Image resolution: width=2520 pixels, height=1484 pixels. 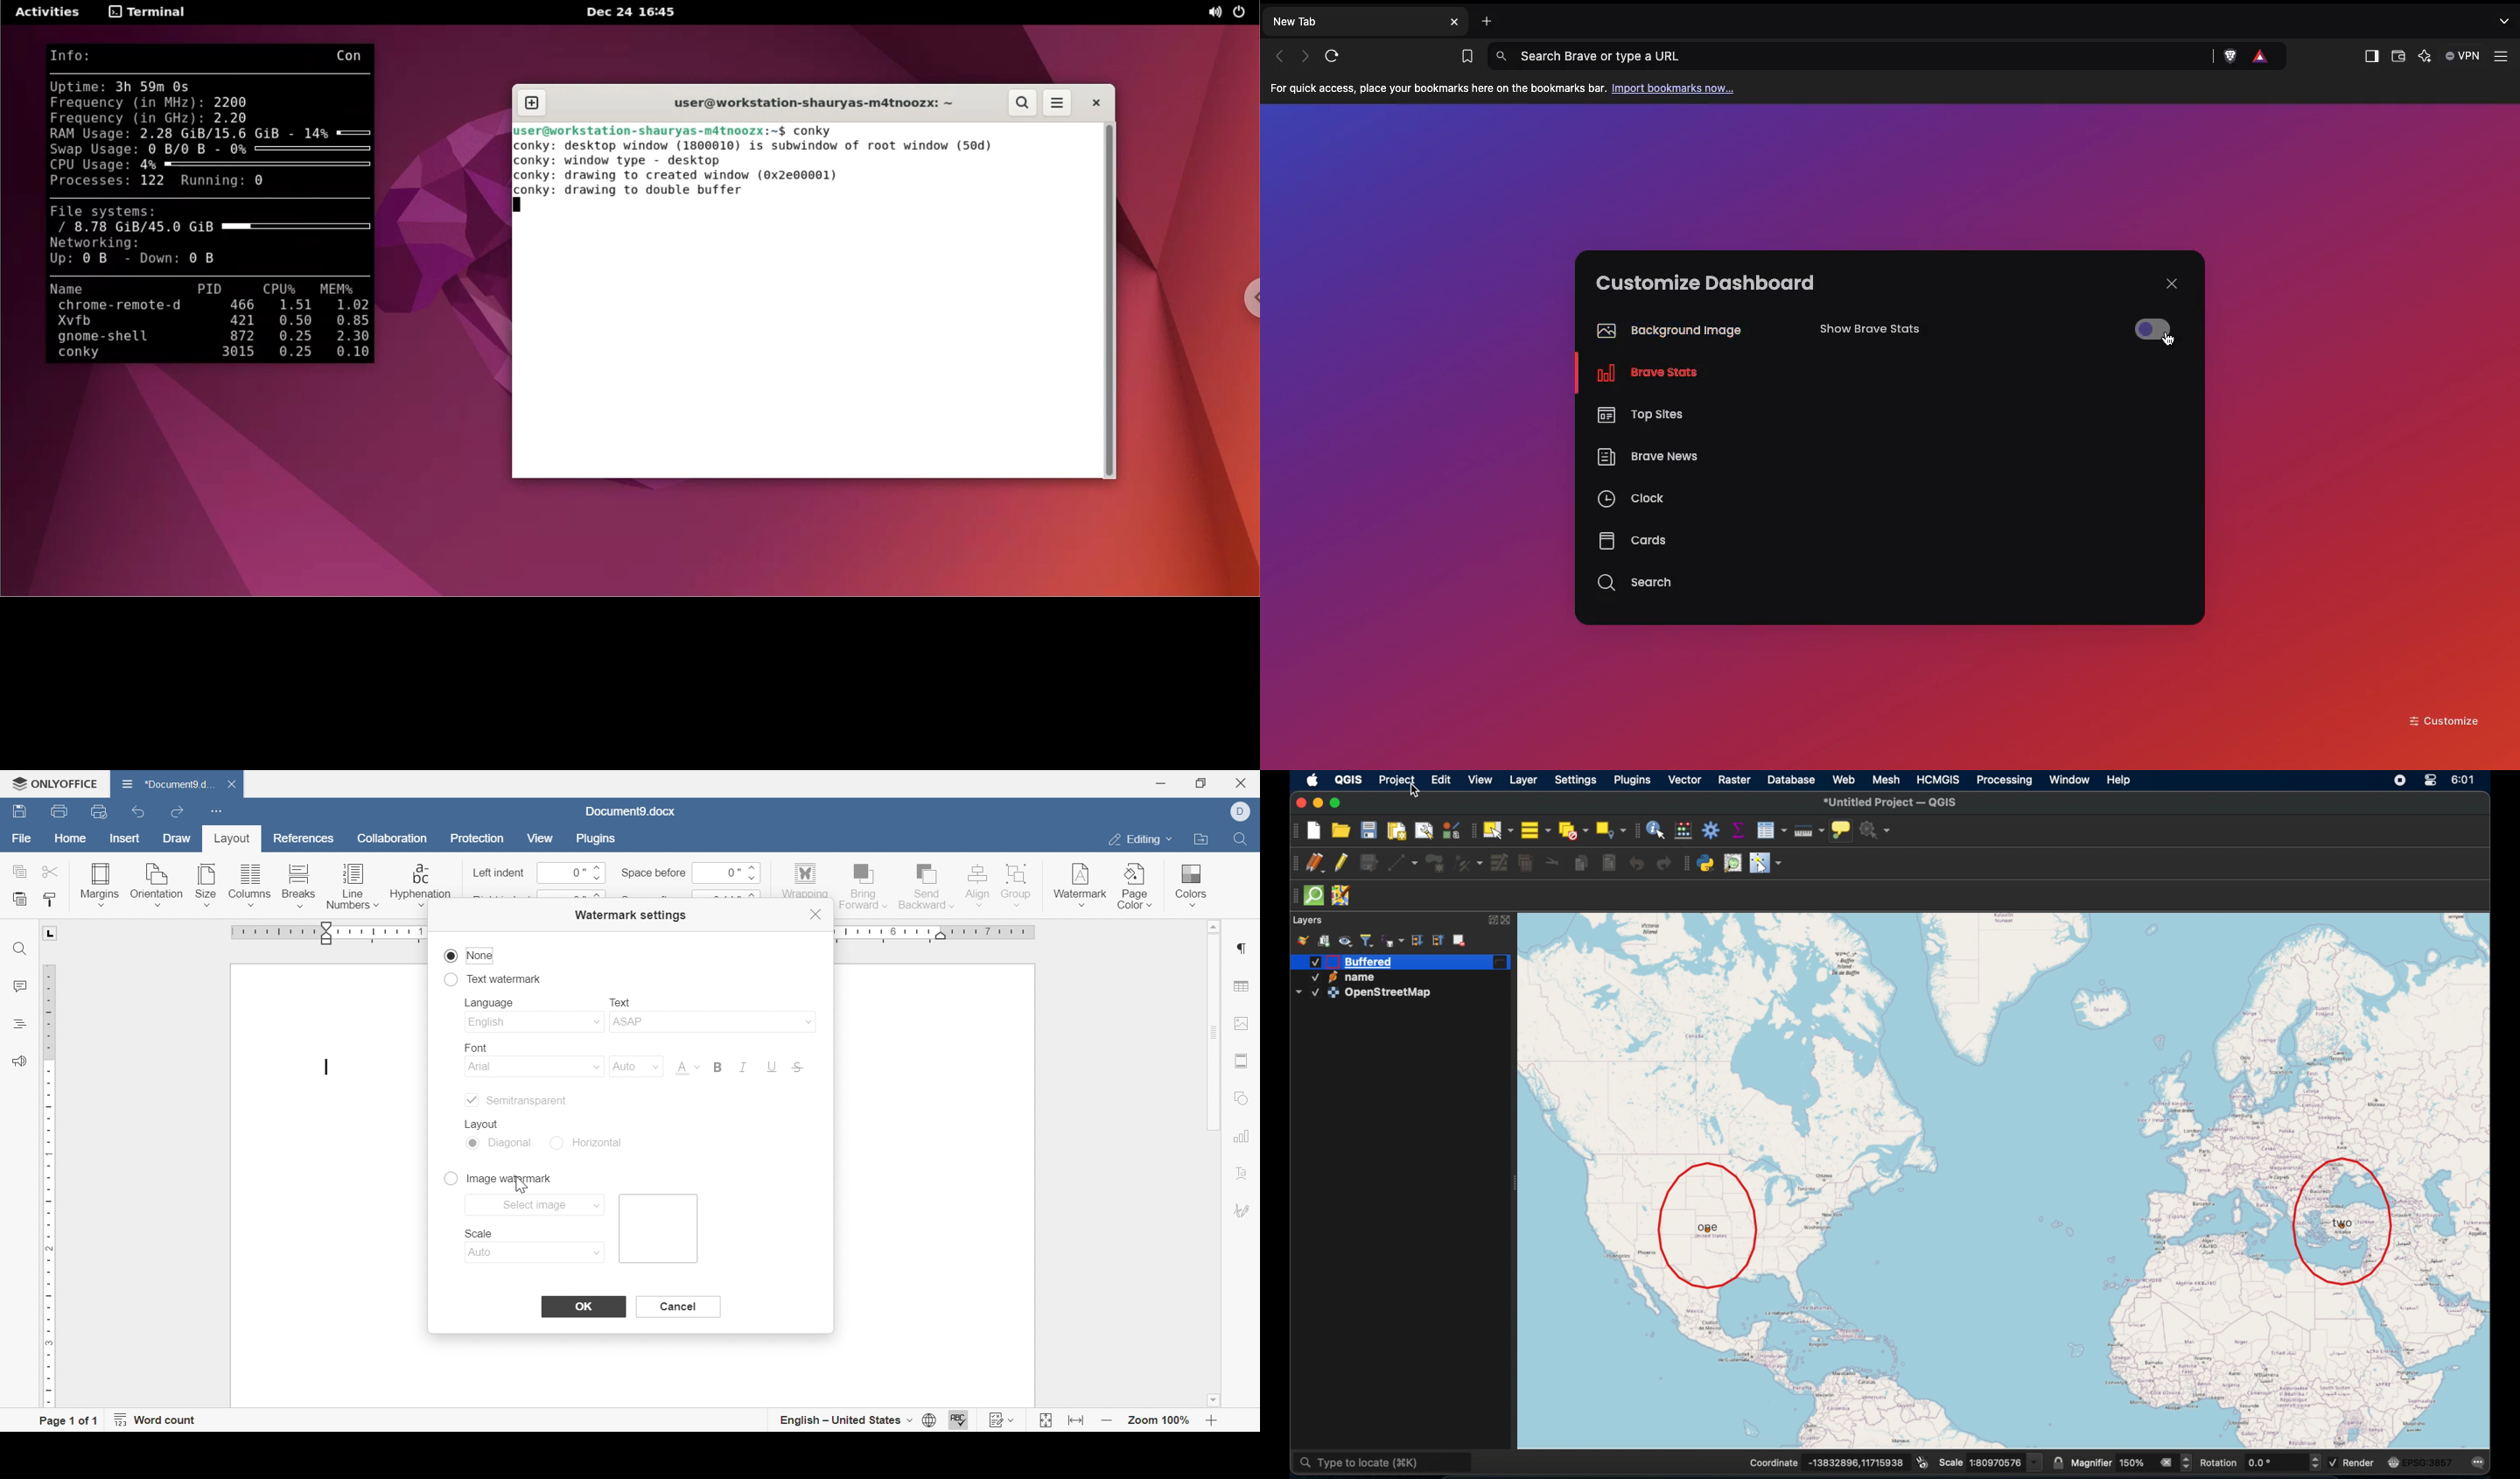 I want to click on zoom 100%, so click(x=1160, y=1423).